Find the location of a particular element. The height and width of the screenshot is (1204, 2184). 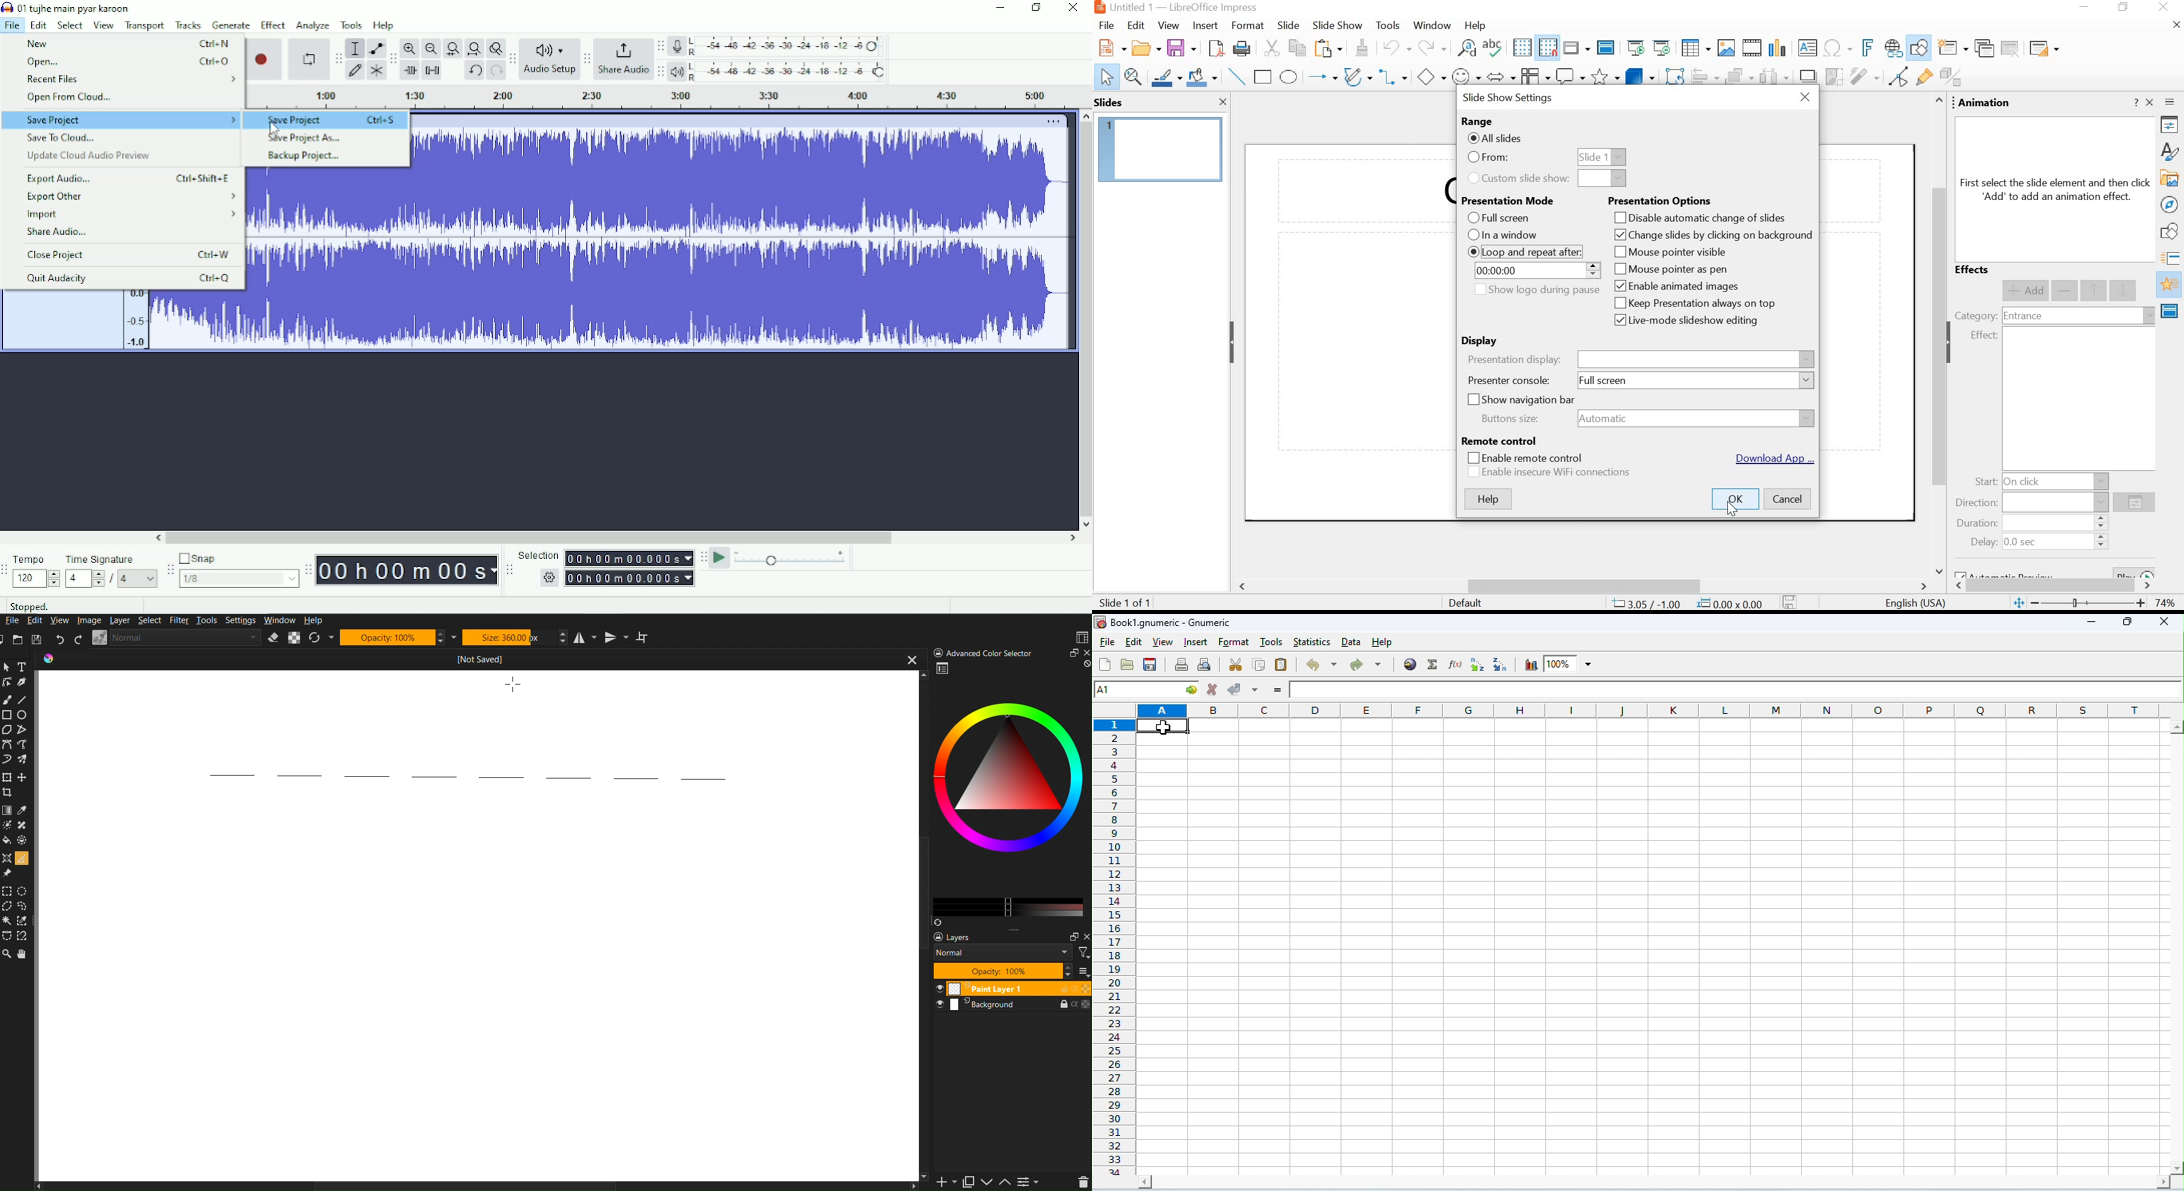

Current Document is located at coordinates (482, 658).